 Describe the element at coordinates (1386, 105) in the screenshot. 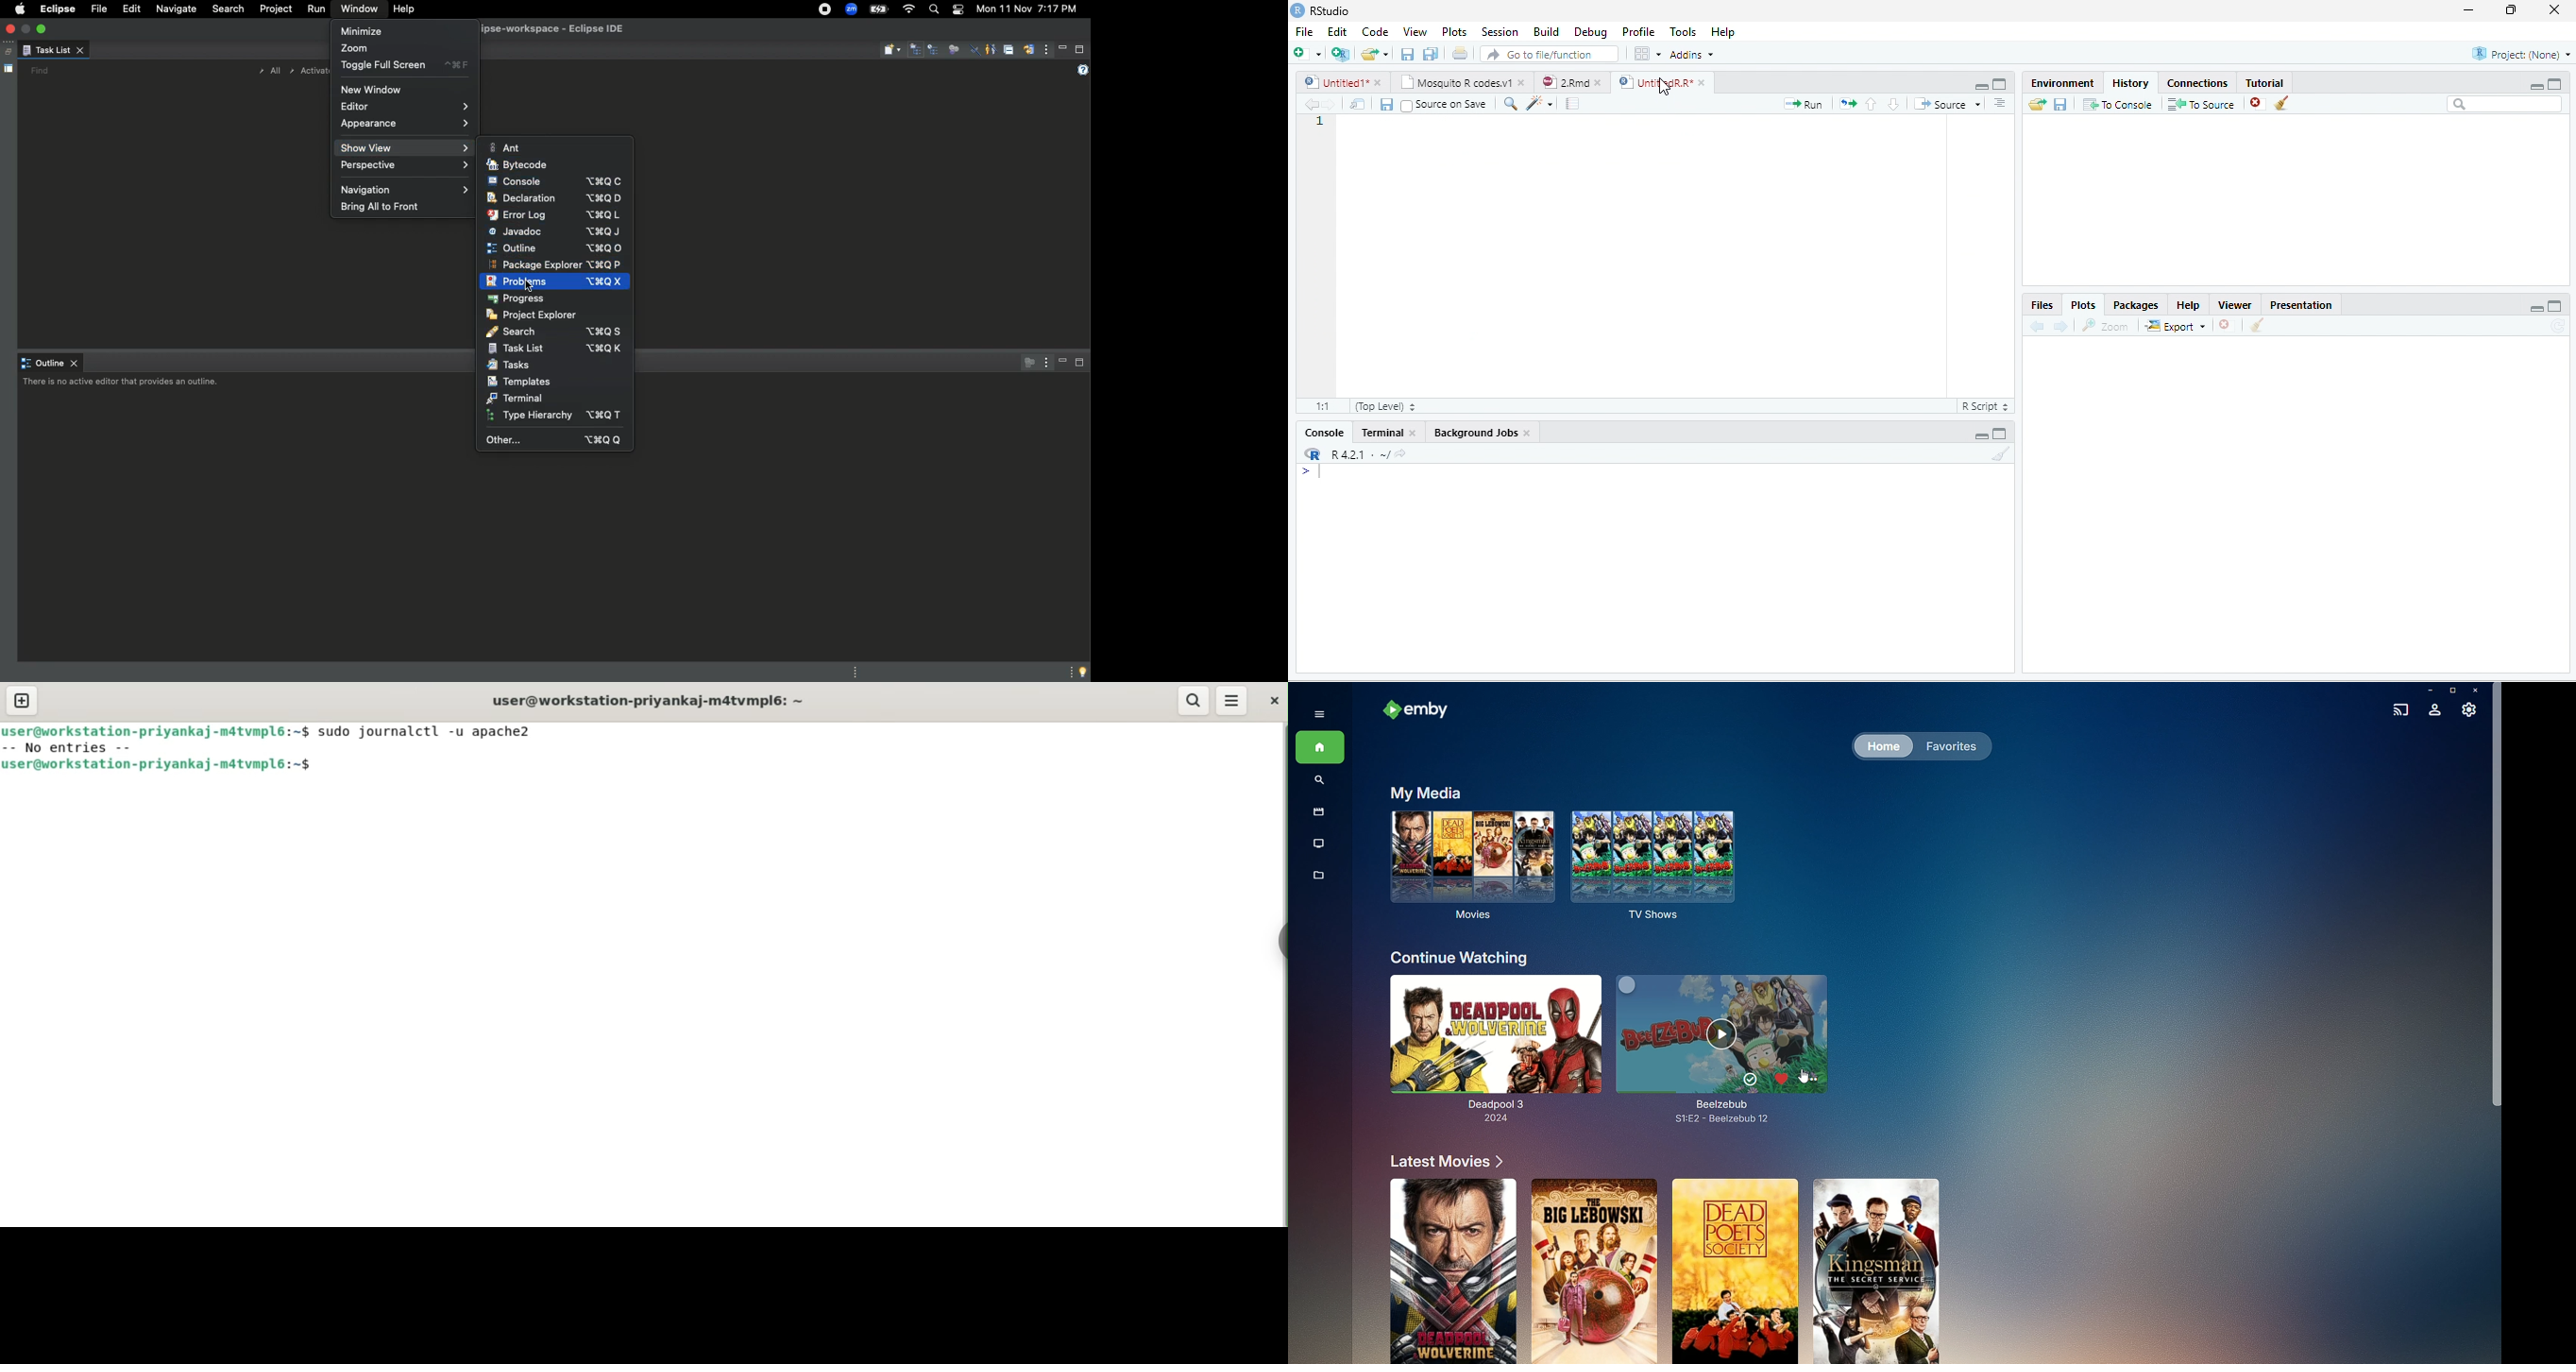

I see `Save current document` at that location.